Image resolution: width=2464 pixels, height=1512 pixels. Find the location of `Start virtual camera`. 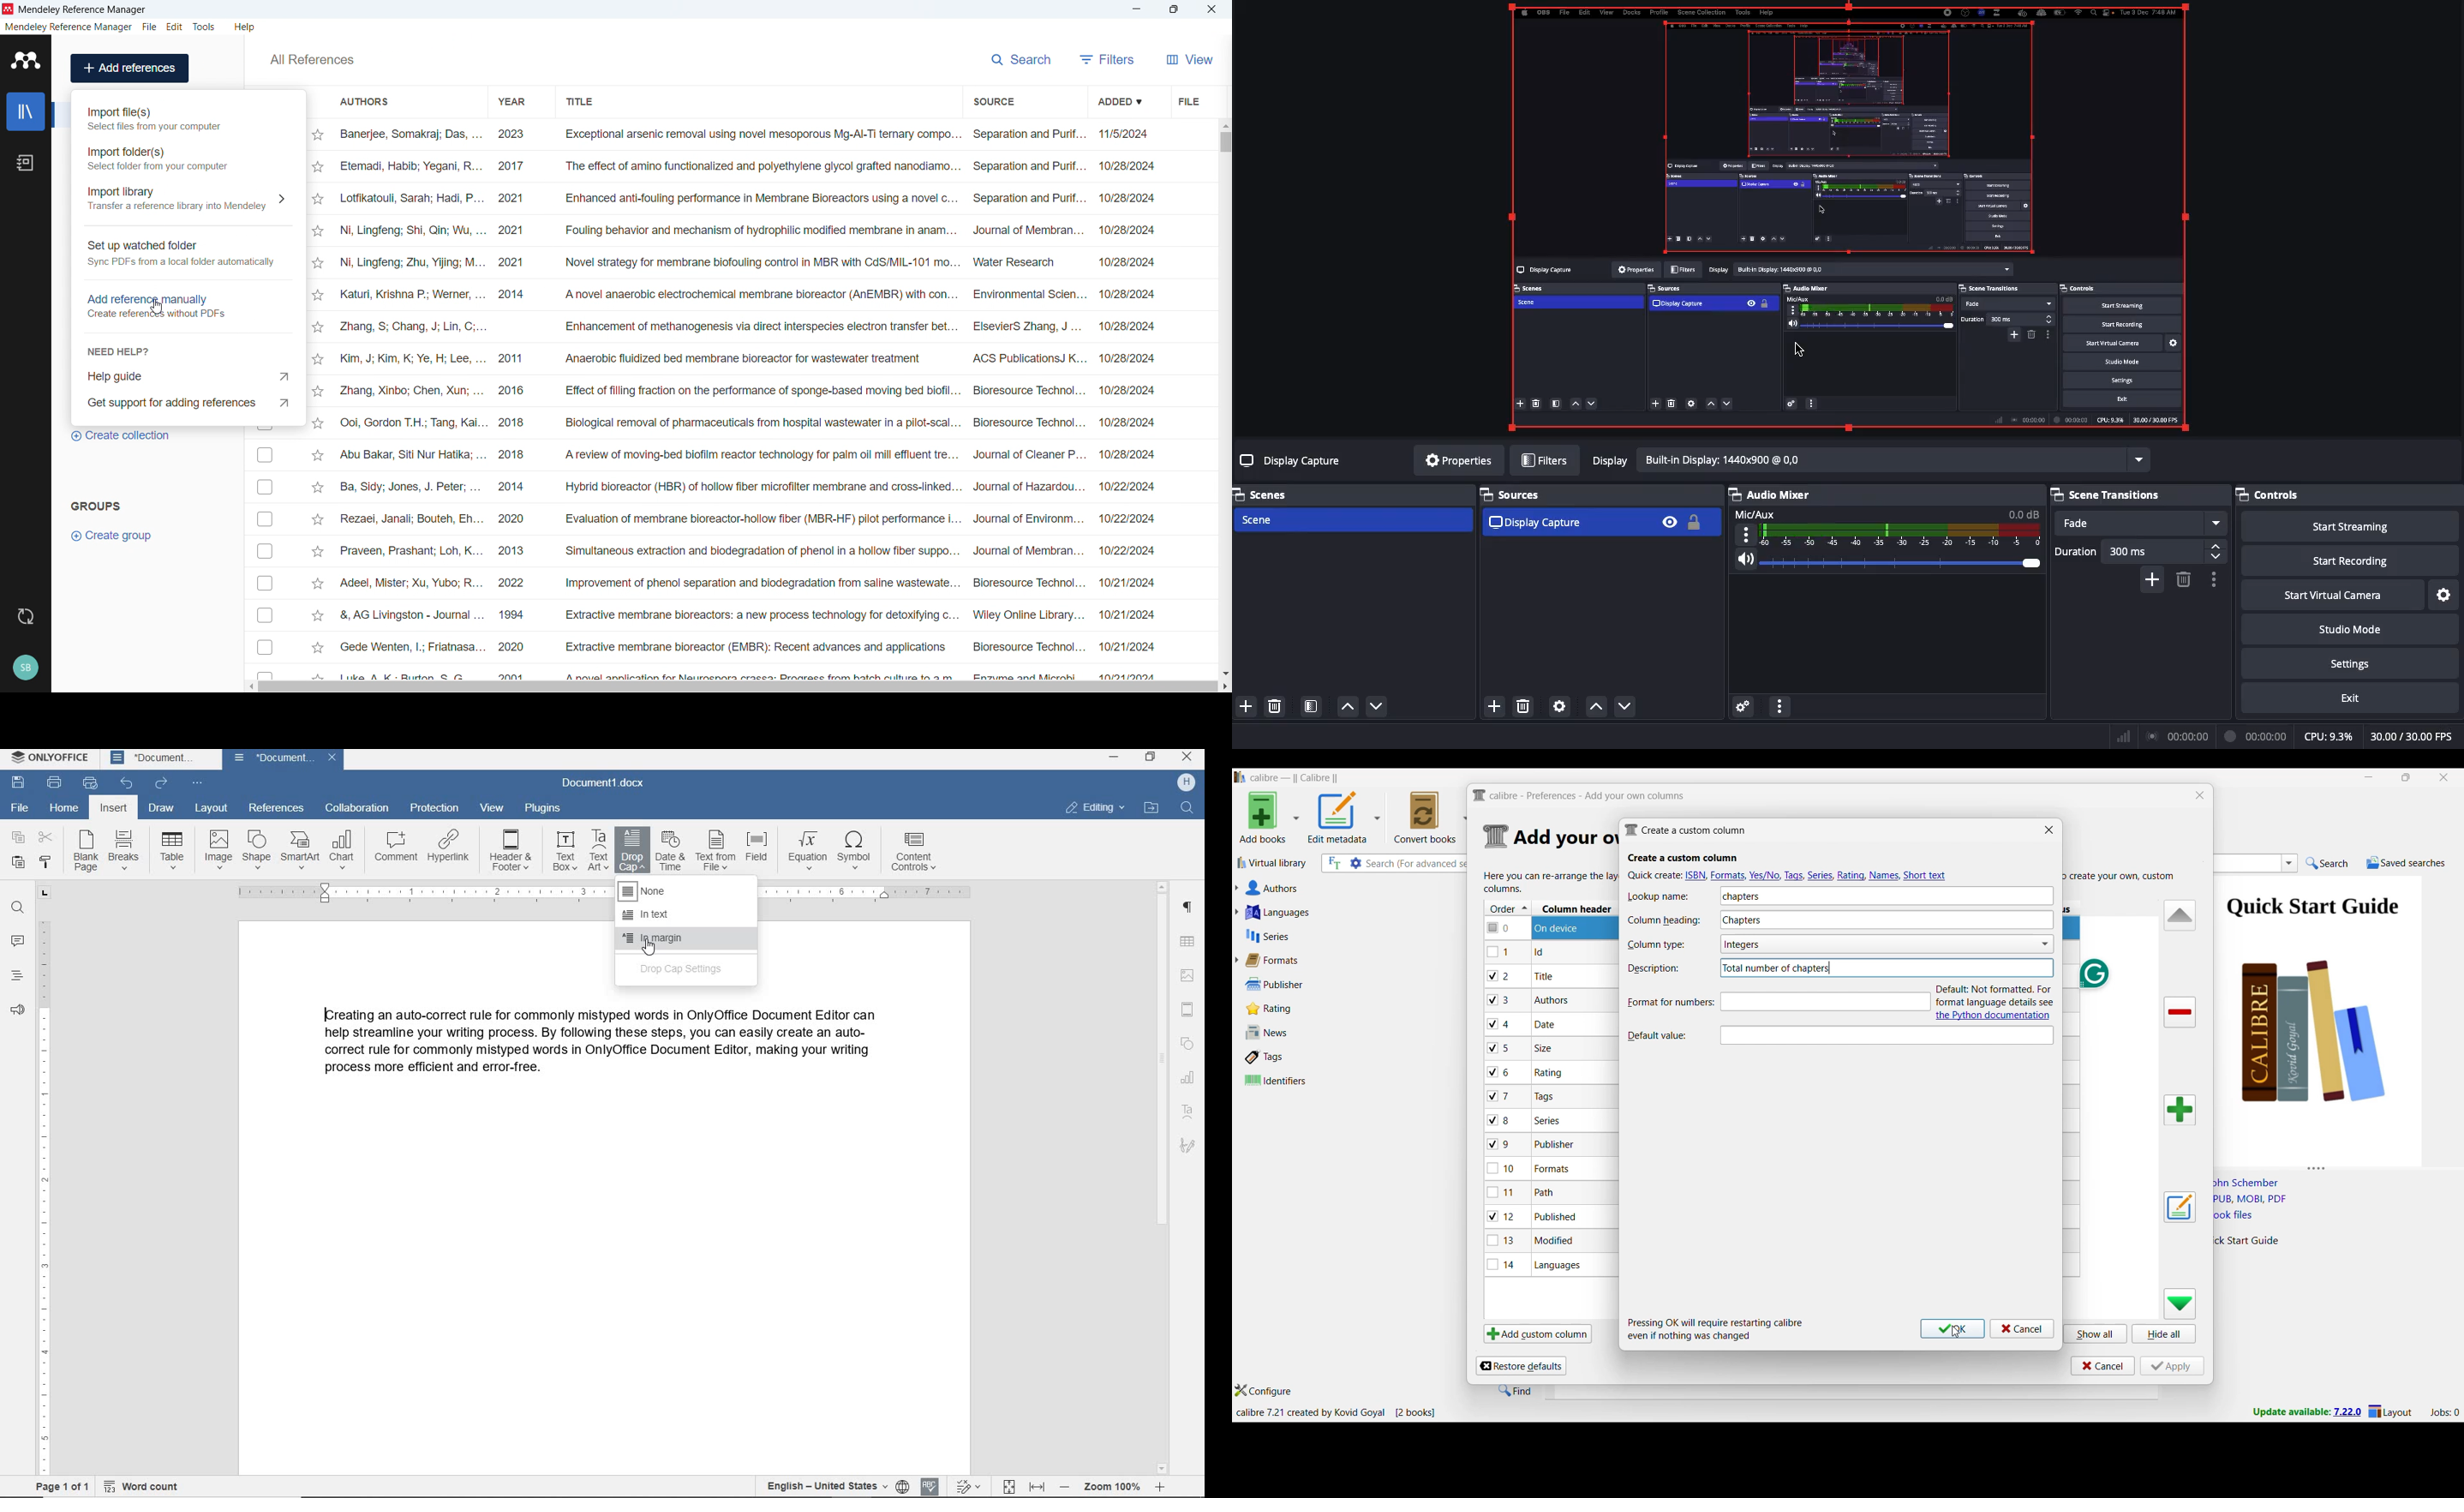

Start virtual camera is located at coordinates (2333, 596).